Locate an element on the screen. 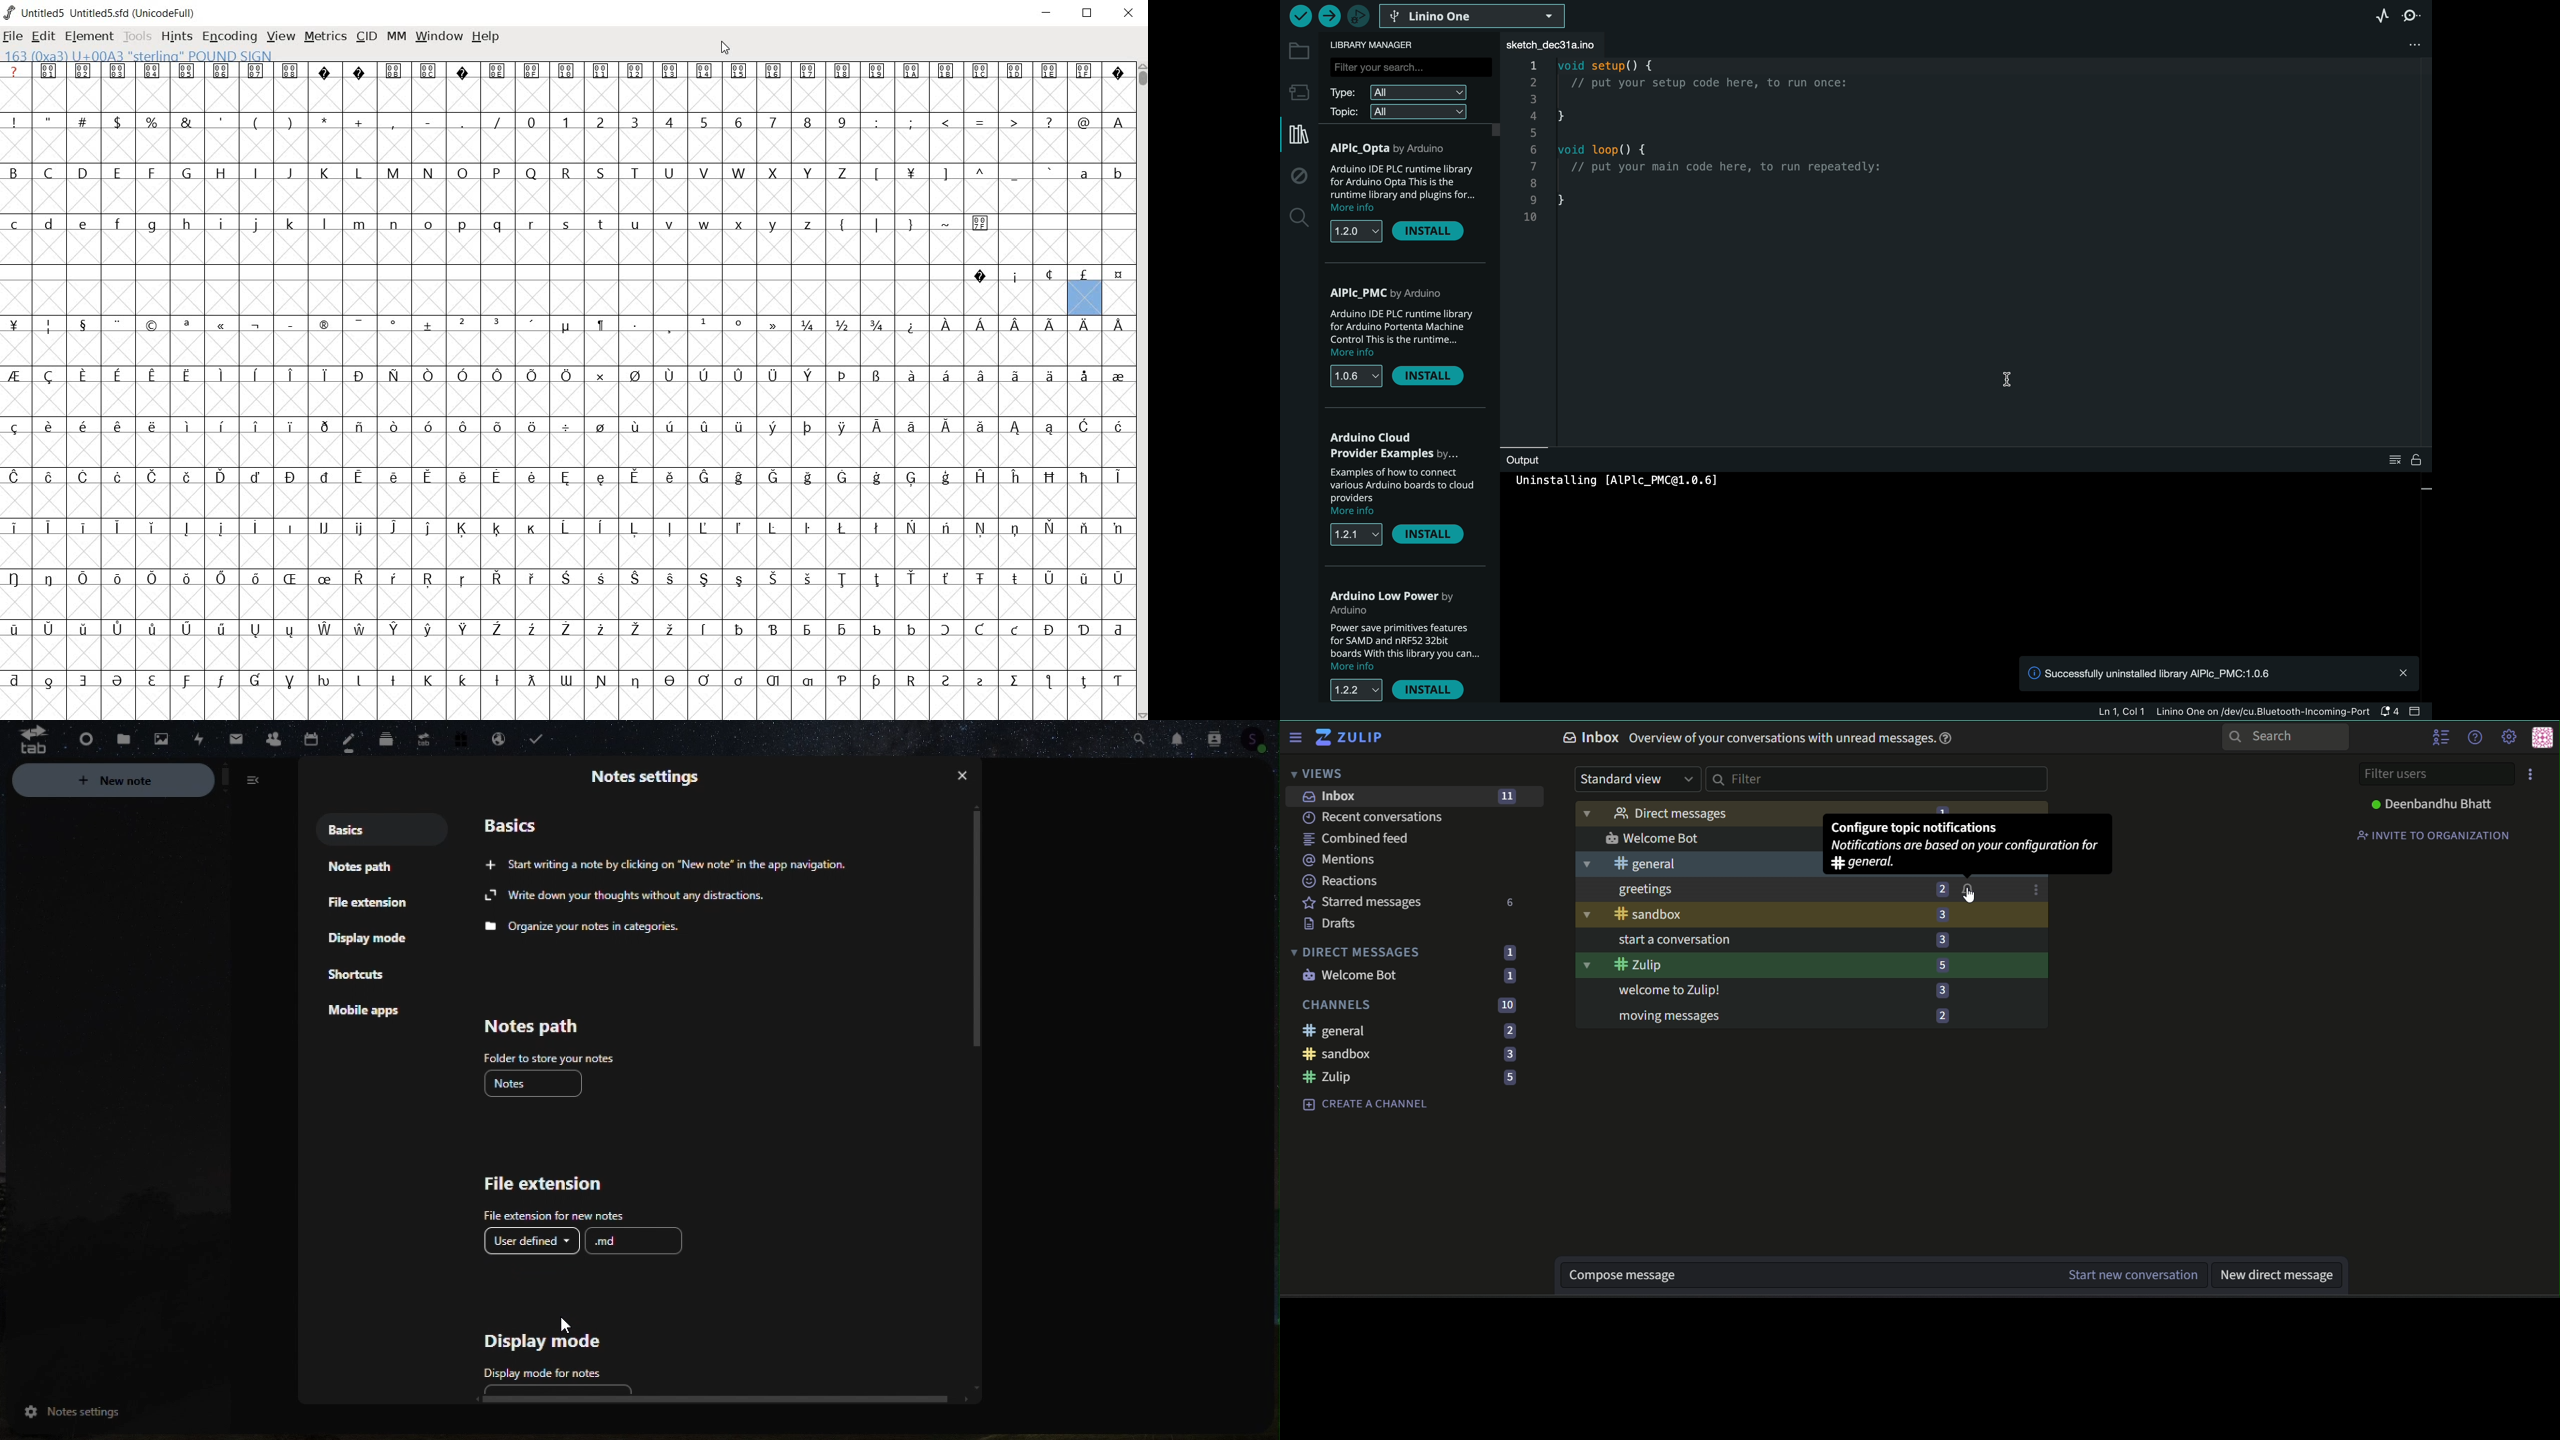 This screenshot has height=1456, width=2576. Symbol is located at coordinates (1117, 72).